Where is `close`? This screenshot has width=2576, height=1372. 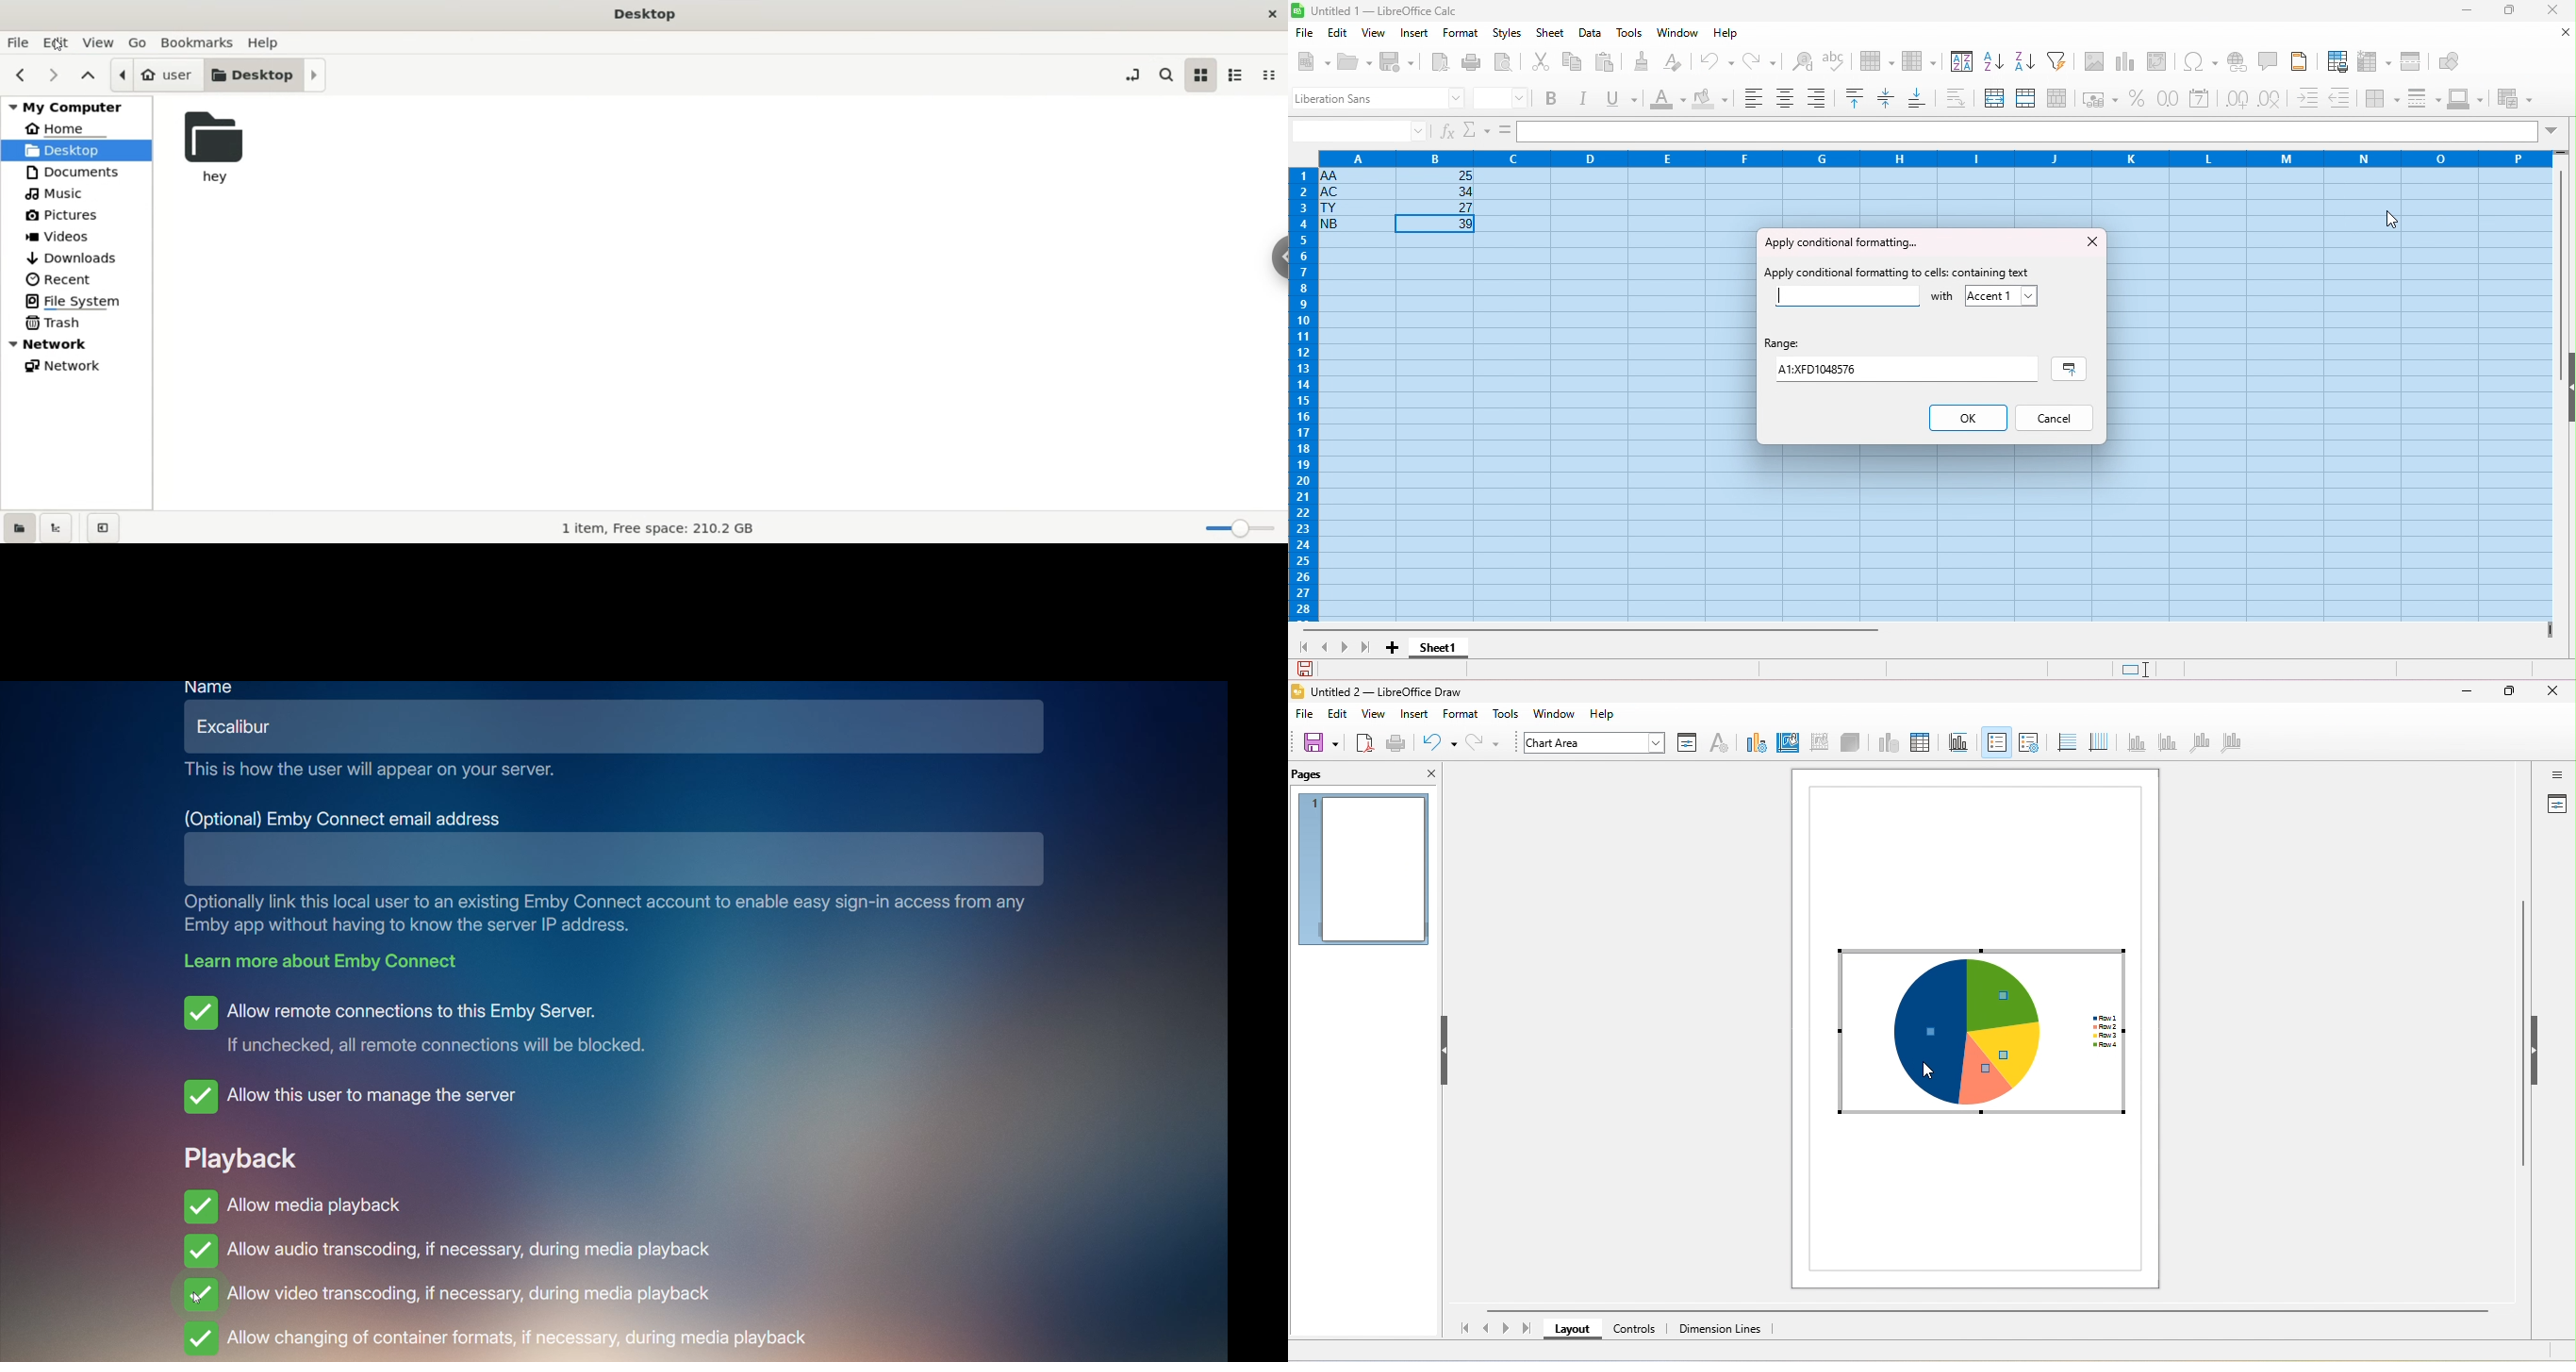 close is located at coordinates (2554, 692).